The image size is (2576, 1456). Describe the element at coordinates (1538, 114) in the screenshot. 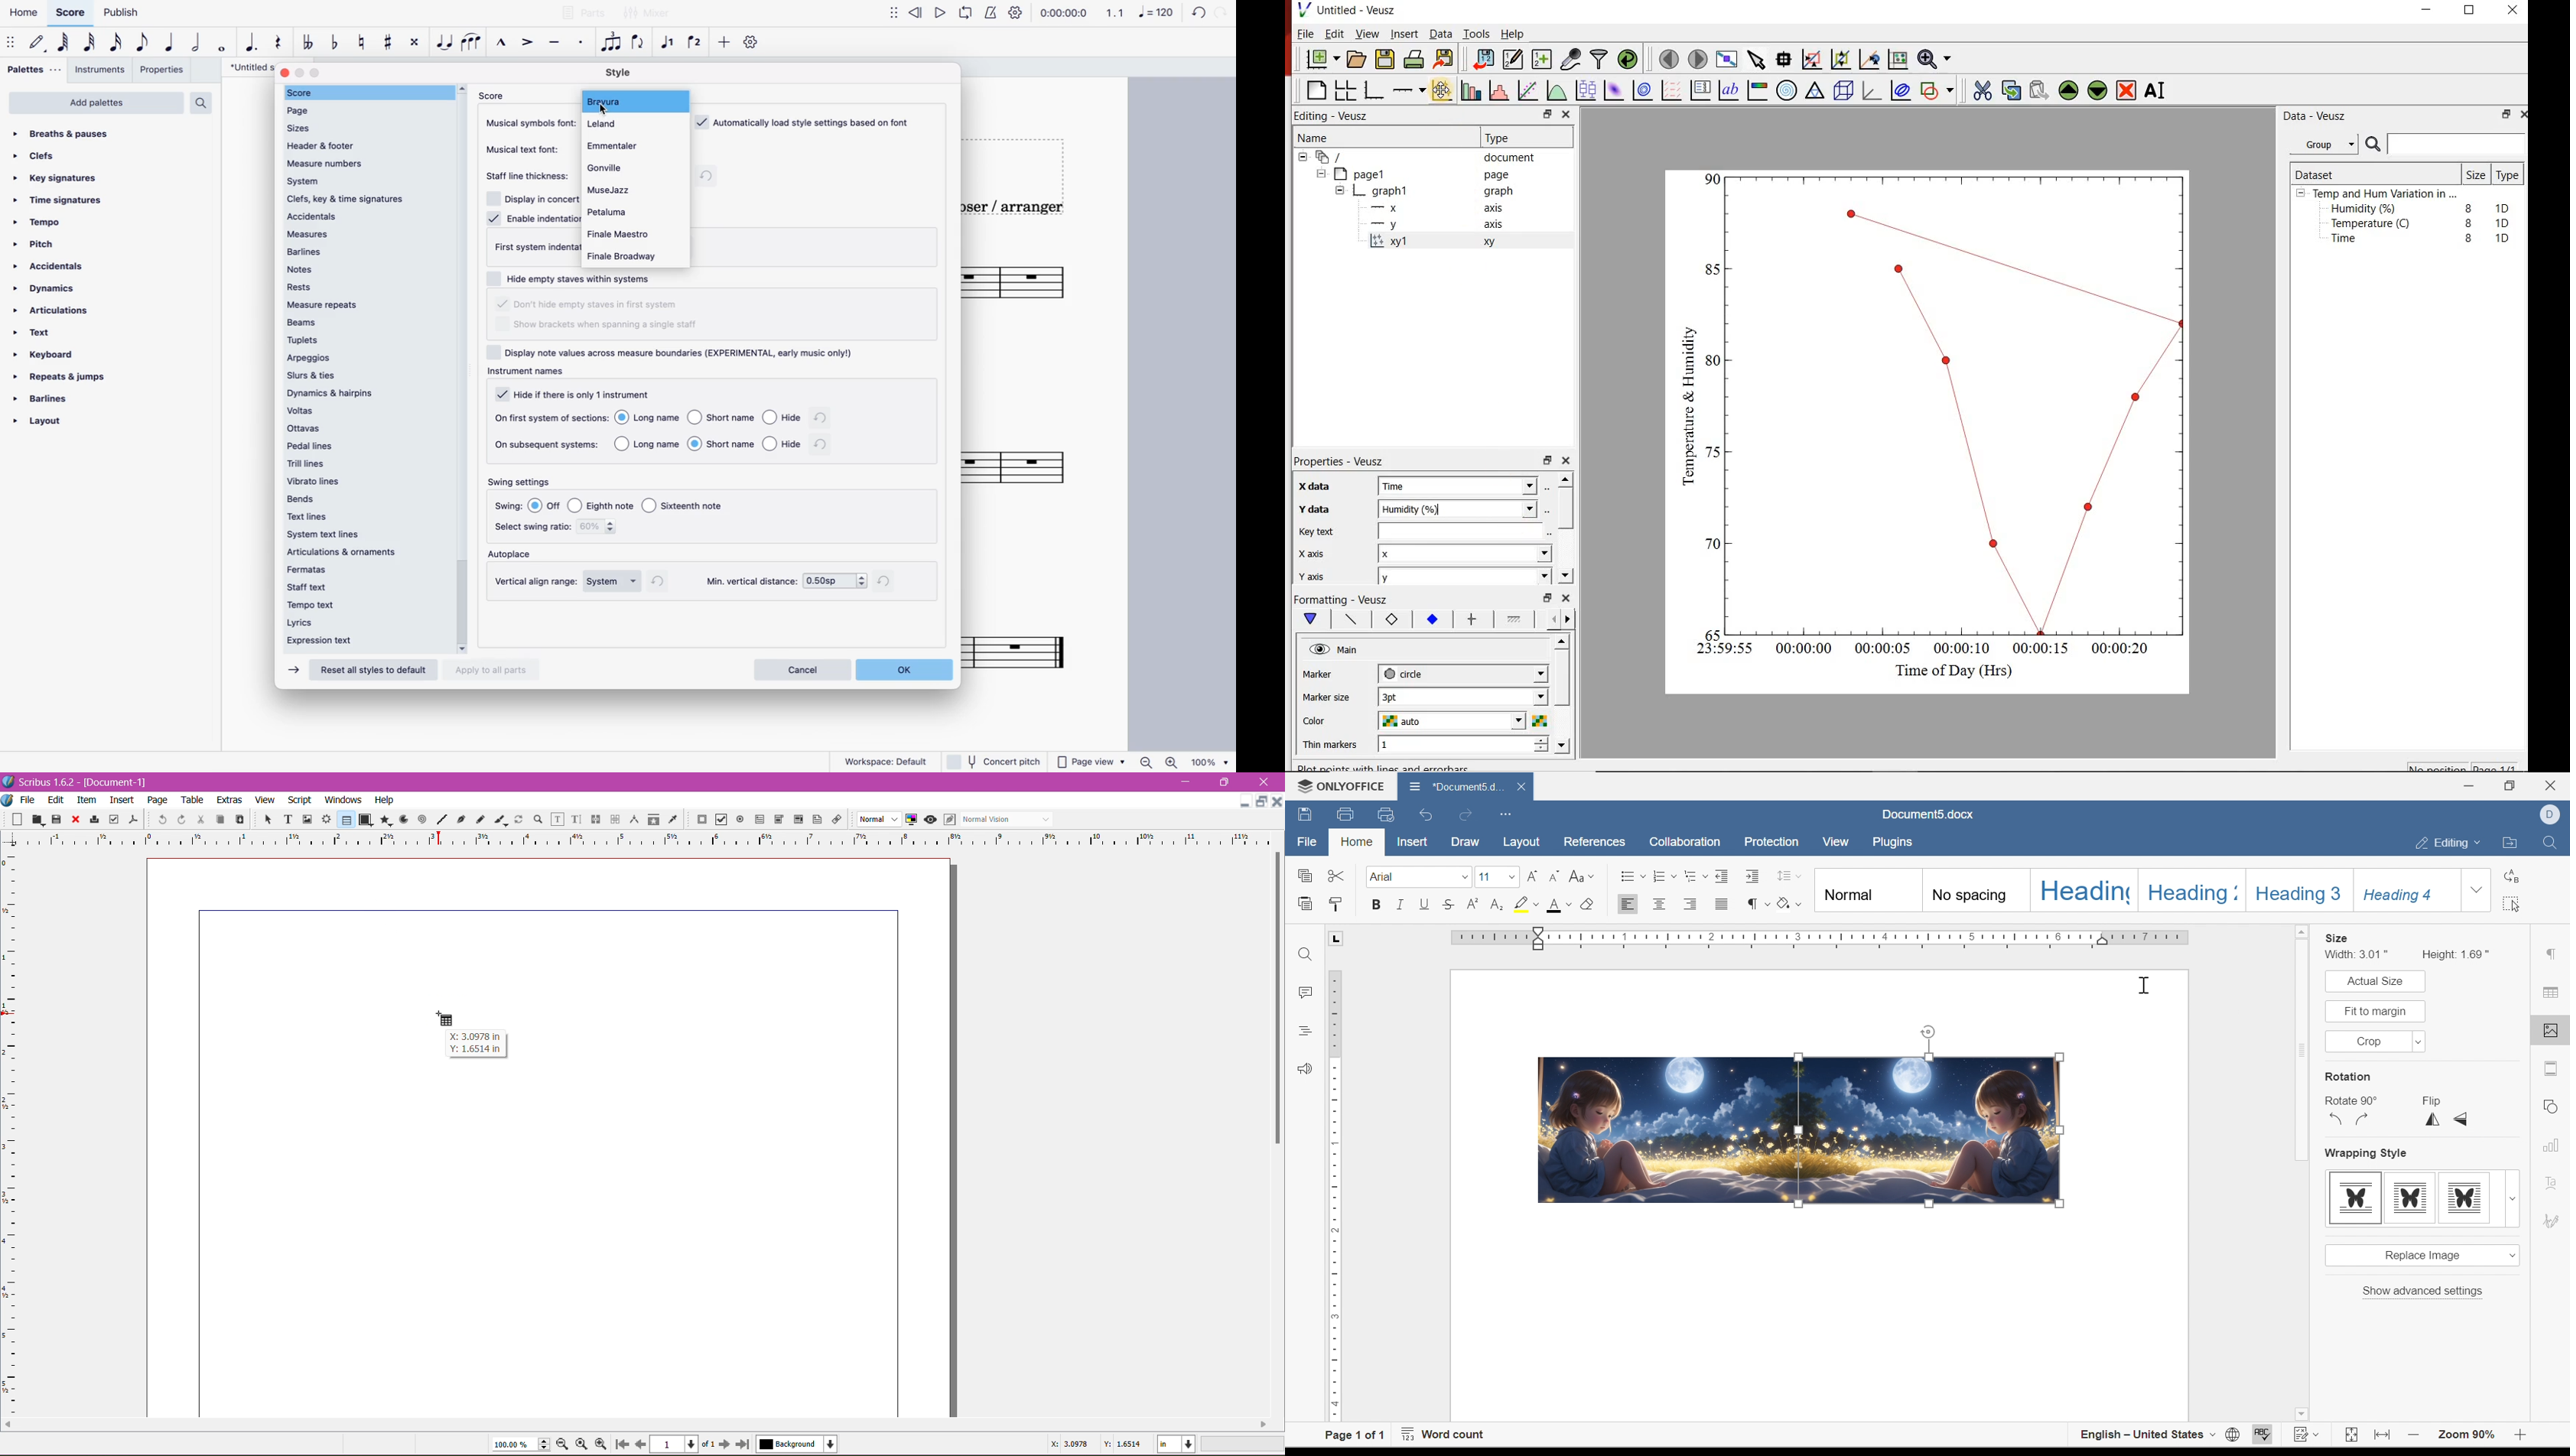

I see `restore down` at that location.